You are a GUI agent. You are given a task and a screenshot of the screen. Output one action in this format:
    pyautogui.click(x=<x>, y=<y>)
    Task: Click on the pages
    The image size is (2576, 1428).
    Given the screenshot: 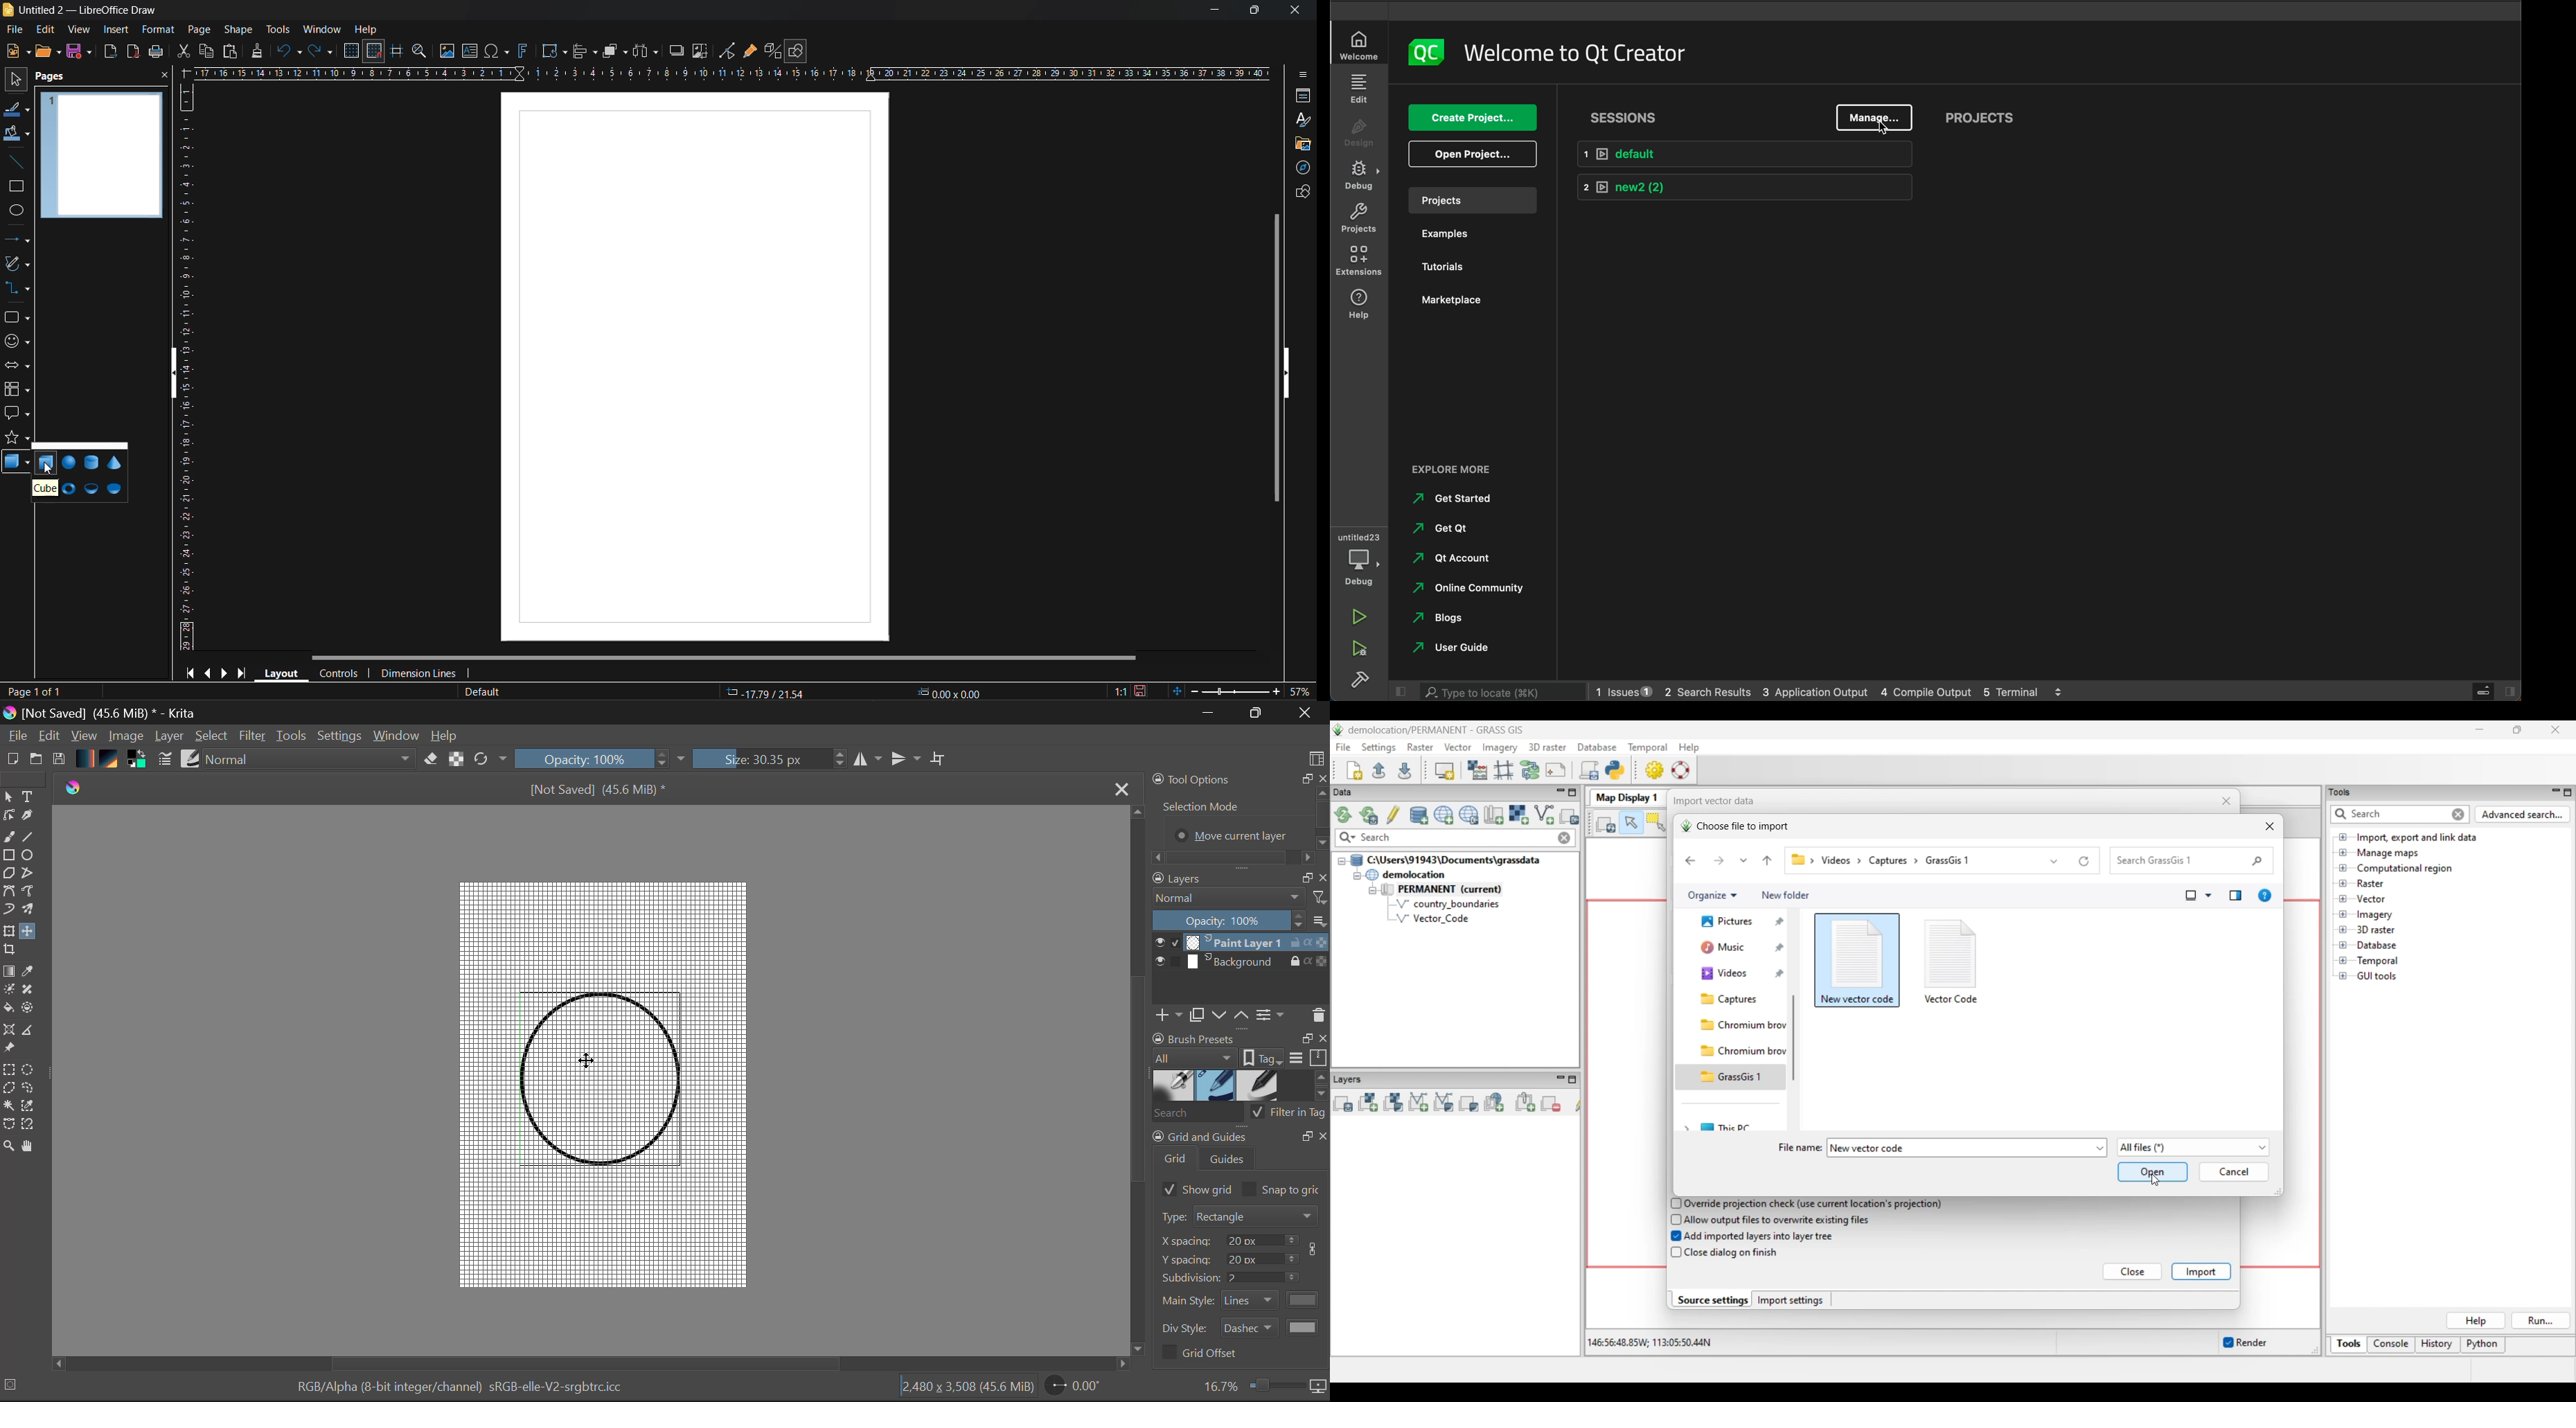 What is the action you would take?
    pyautogui.click(x=54, y=77)
    